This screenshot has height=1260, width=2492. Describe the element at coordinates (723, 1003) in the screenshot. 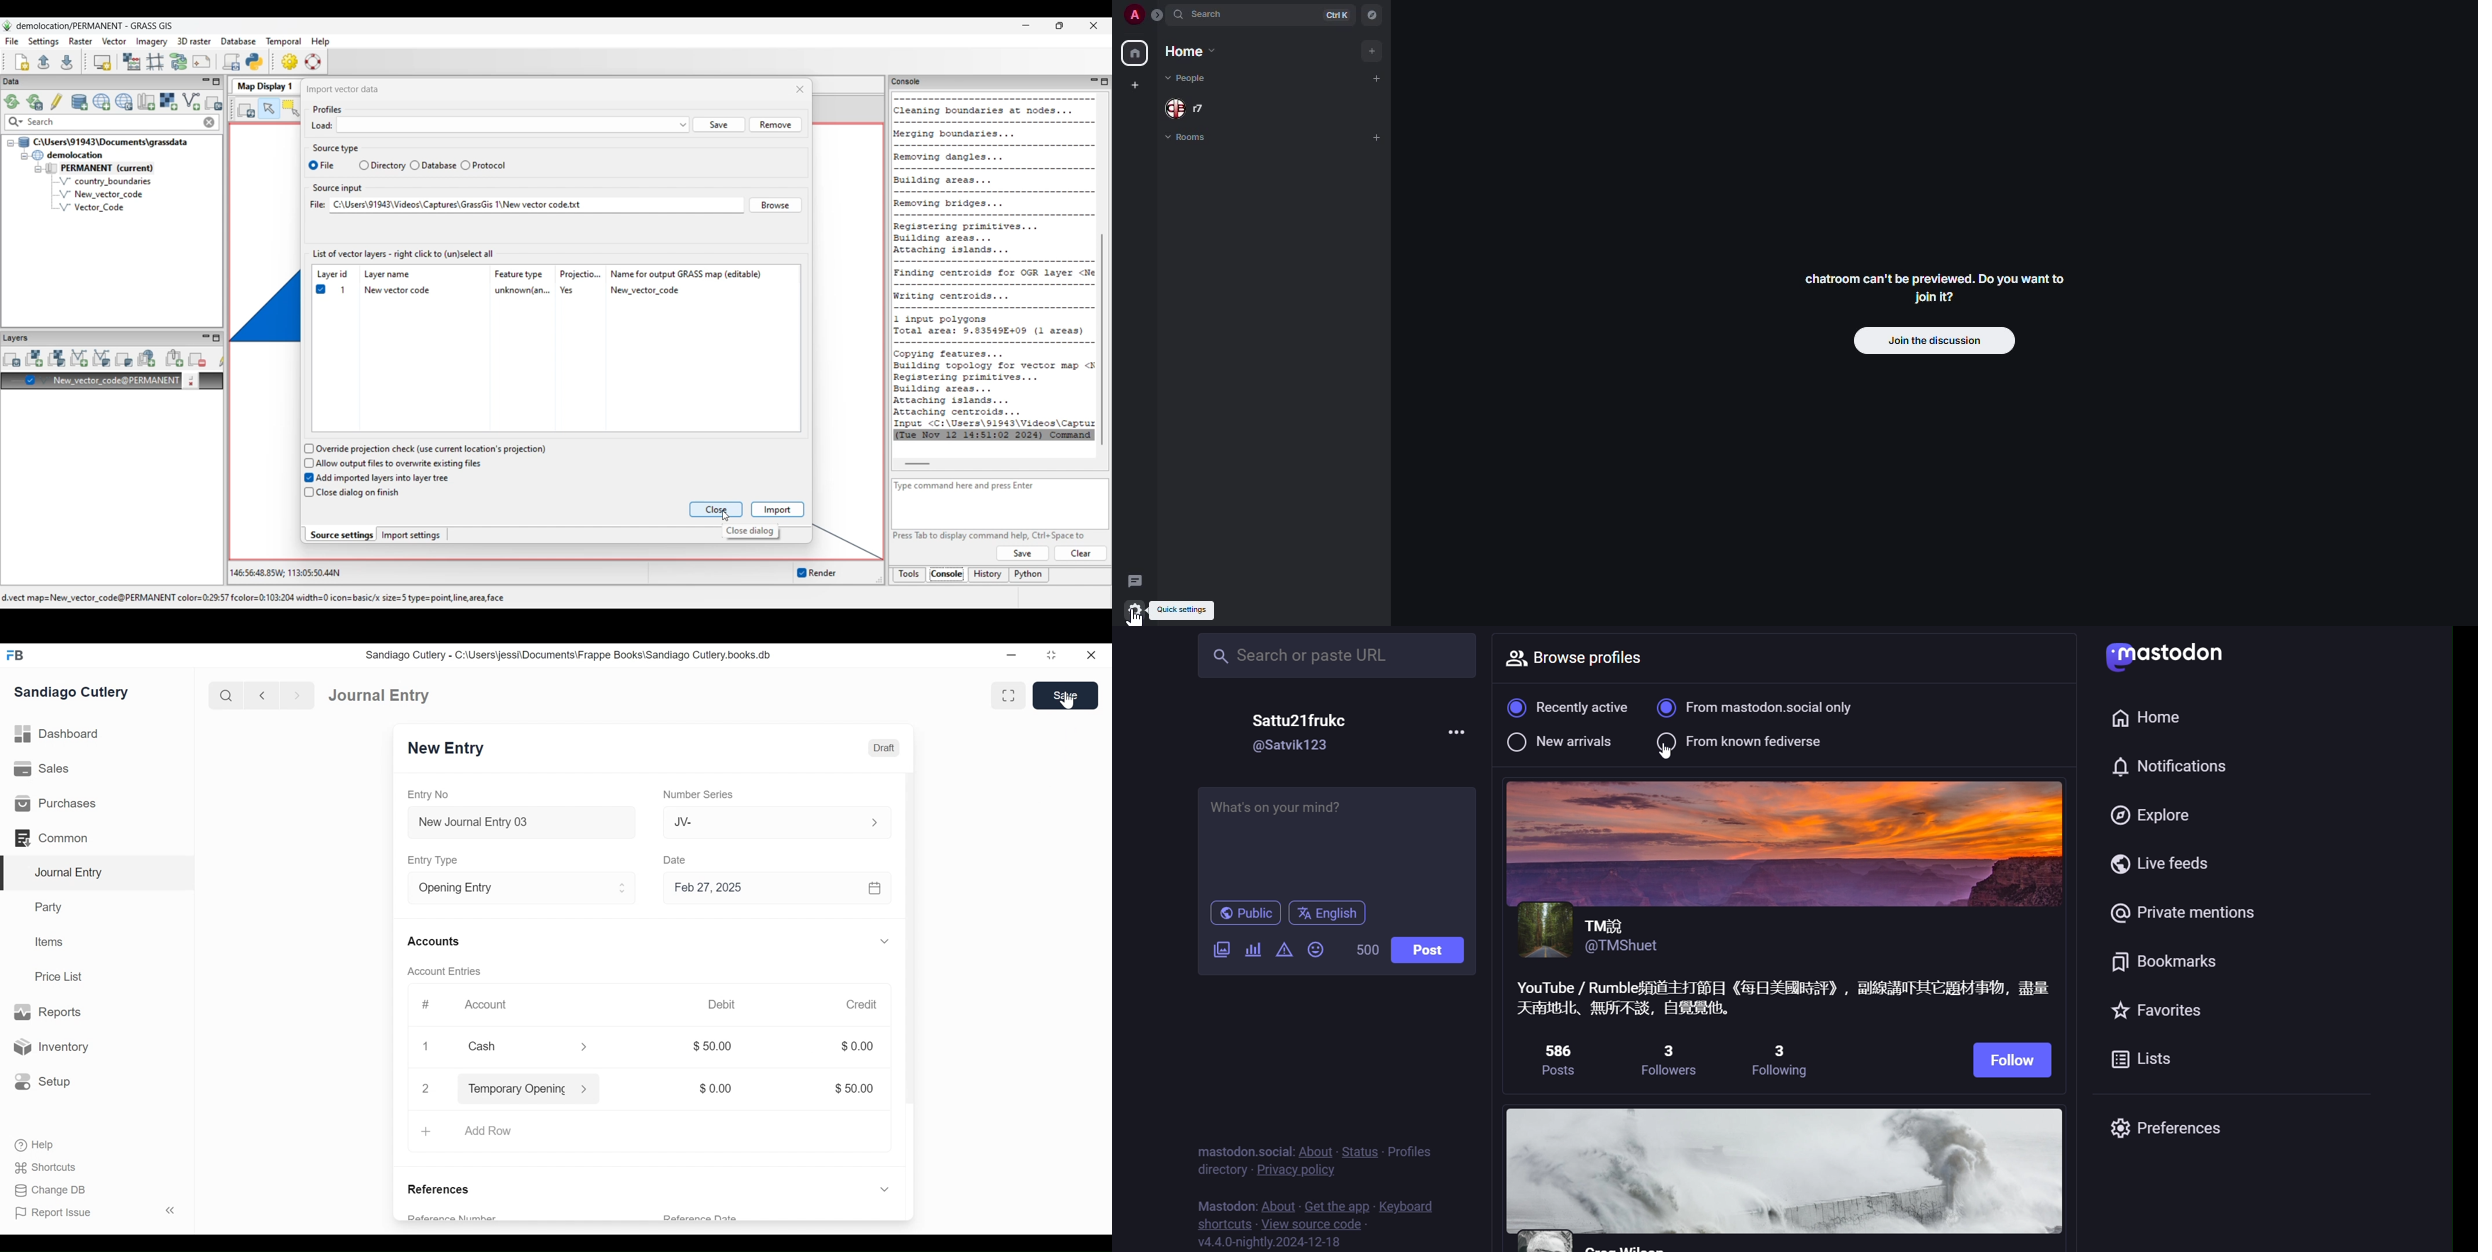

I see `Debit` at that location.